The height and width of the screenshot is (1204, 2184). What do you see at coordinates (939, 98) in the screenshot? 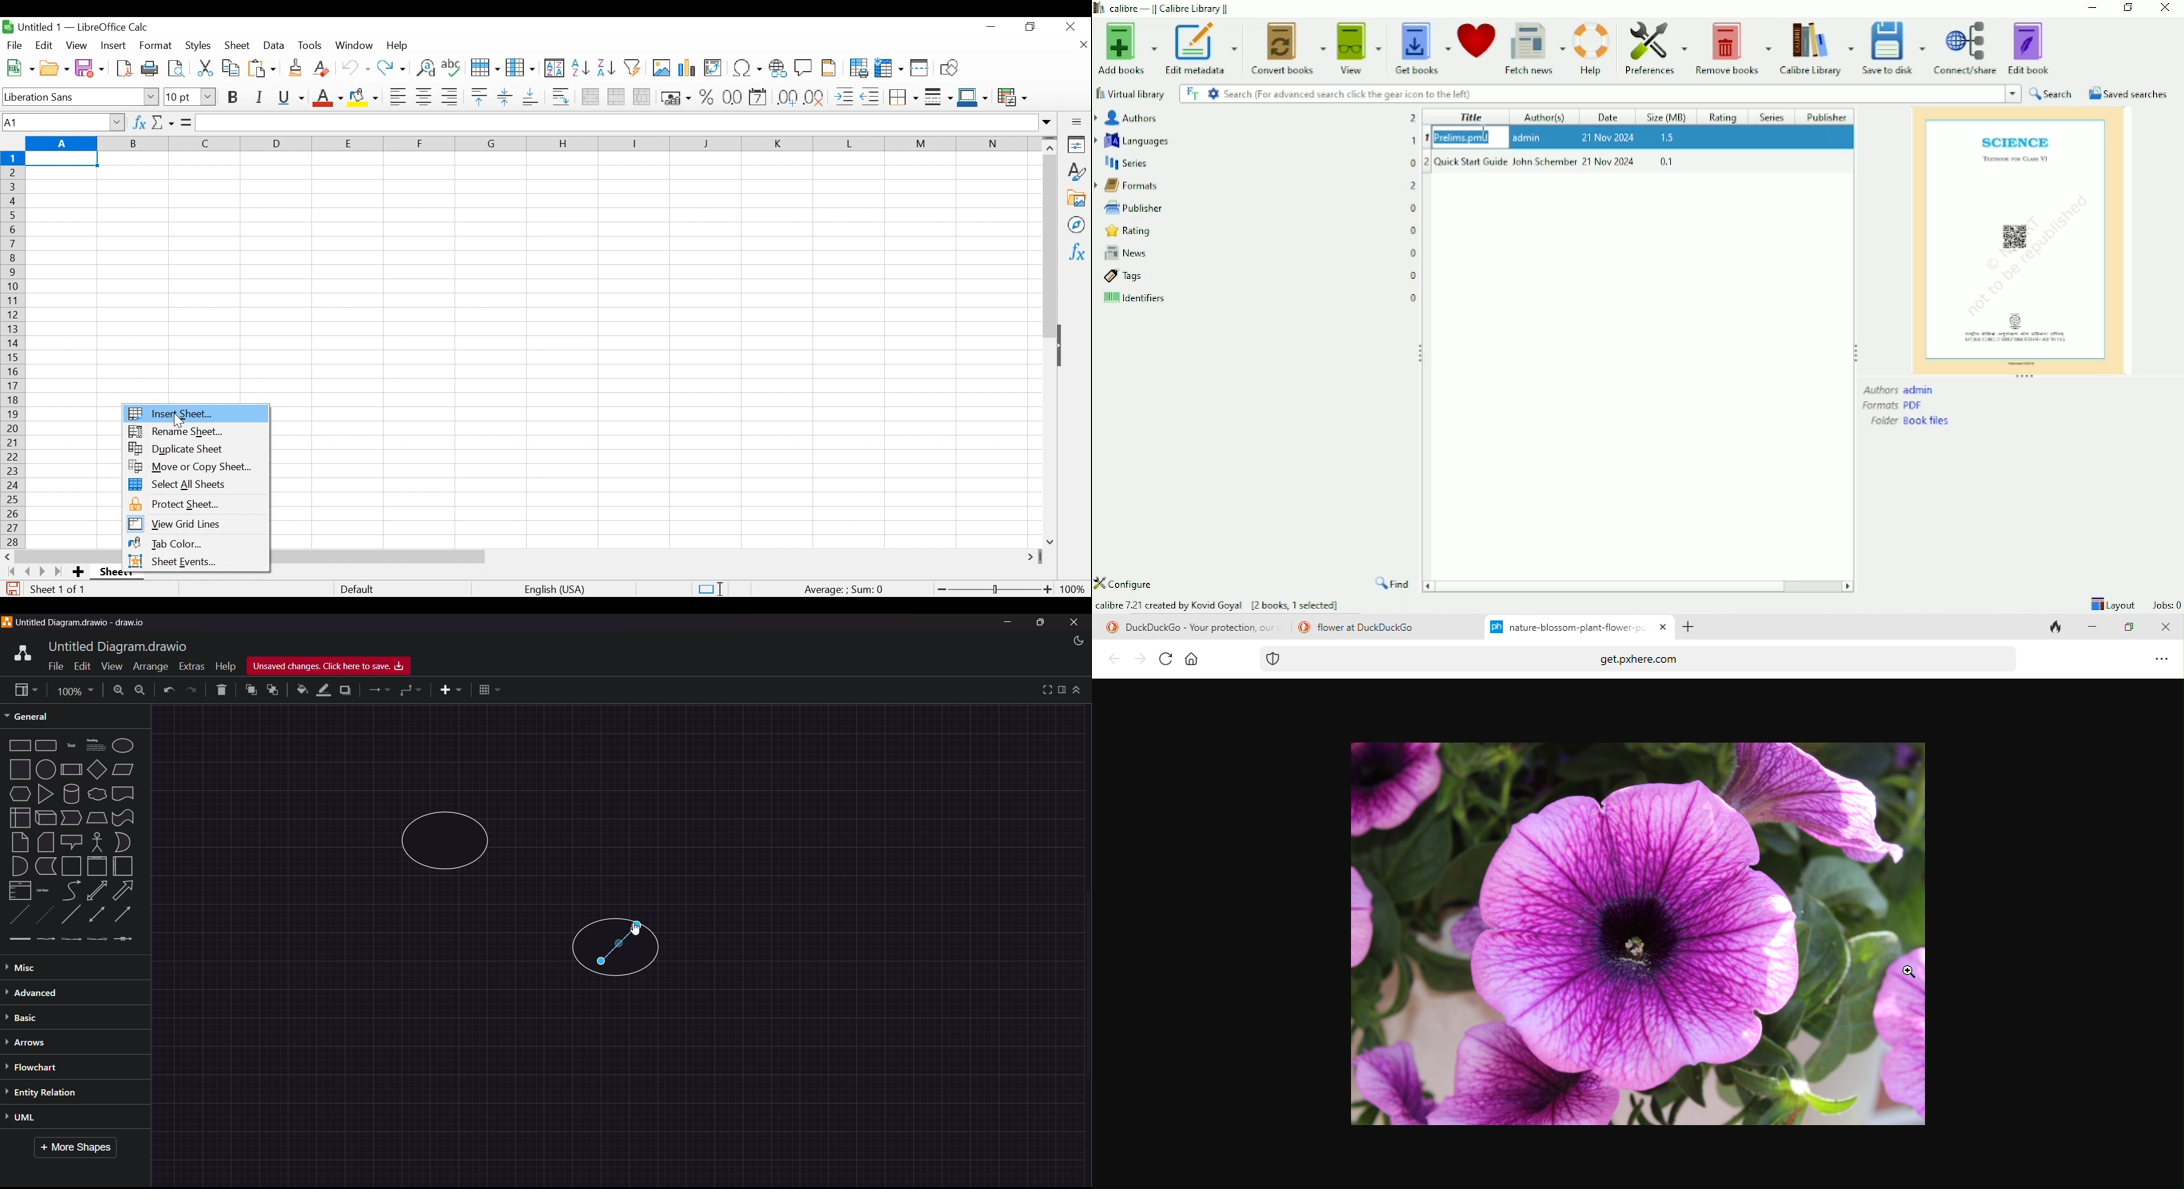
I see `Border Style` at bounding box center [939, 98].